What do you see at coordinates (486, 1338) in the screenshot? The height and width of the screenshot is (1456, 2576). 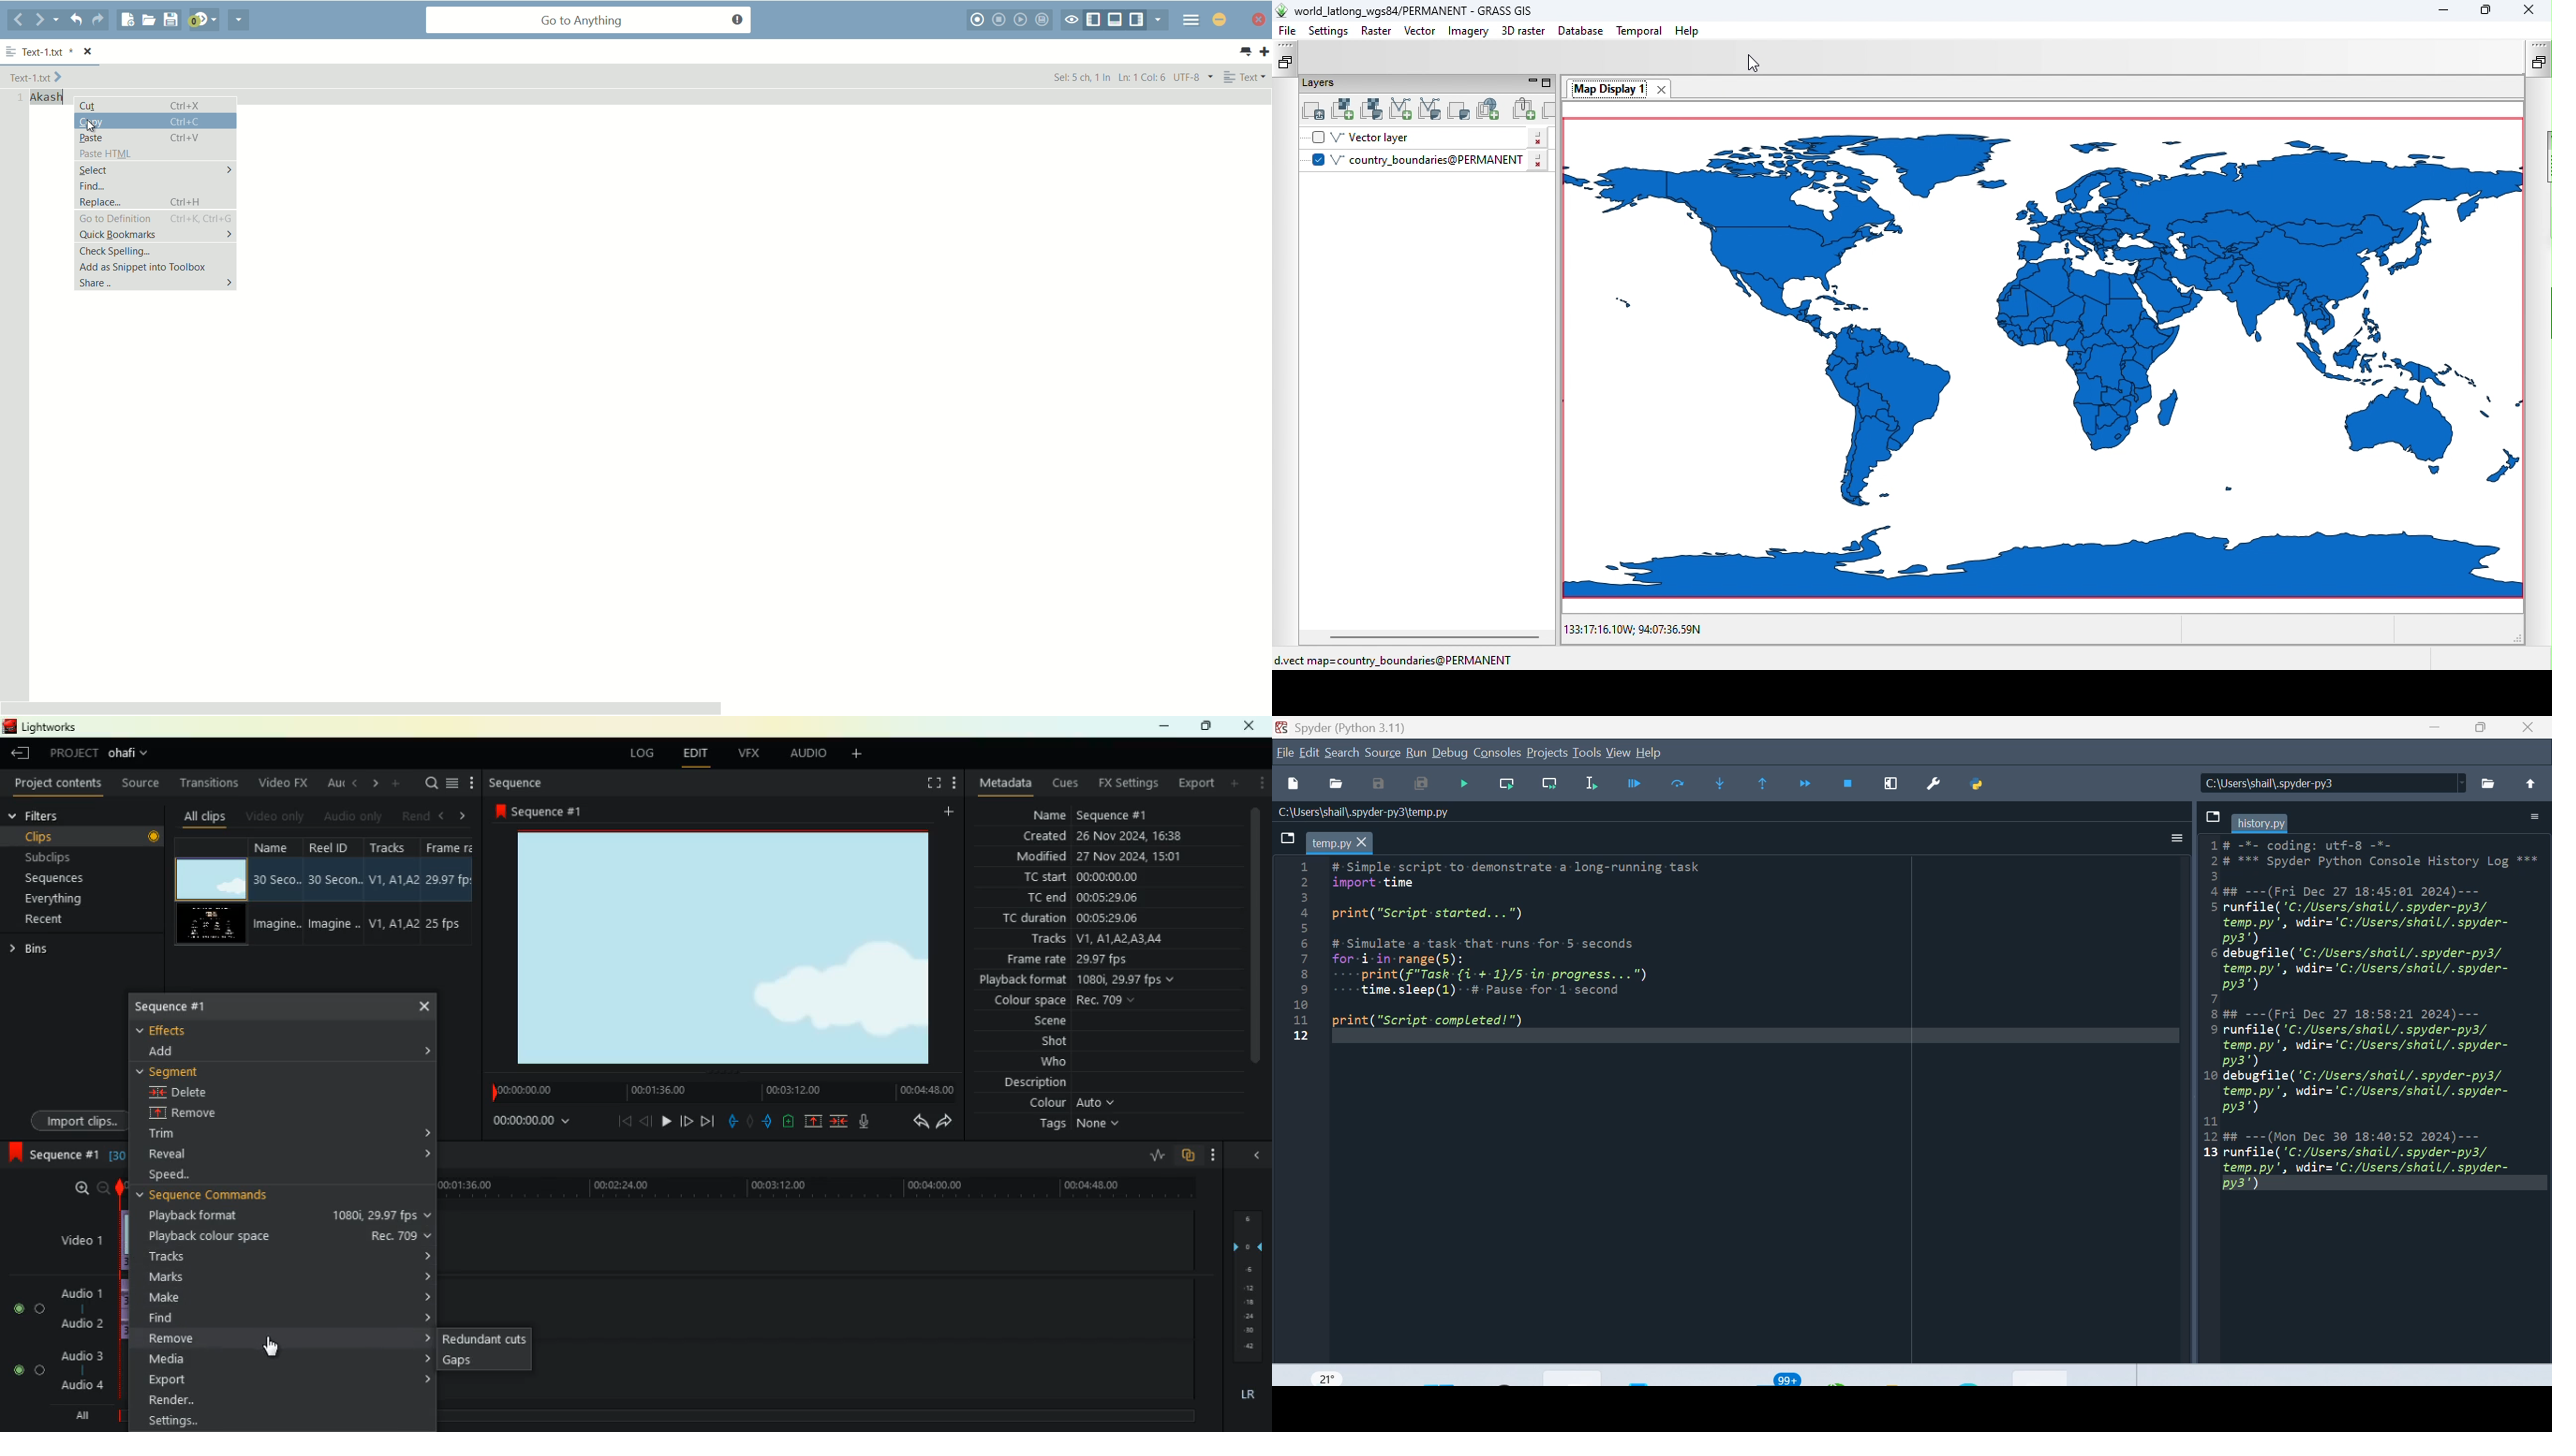 I see `redundant cuts` at bounding box center [486, 1338].